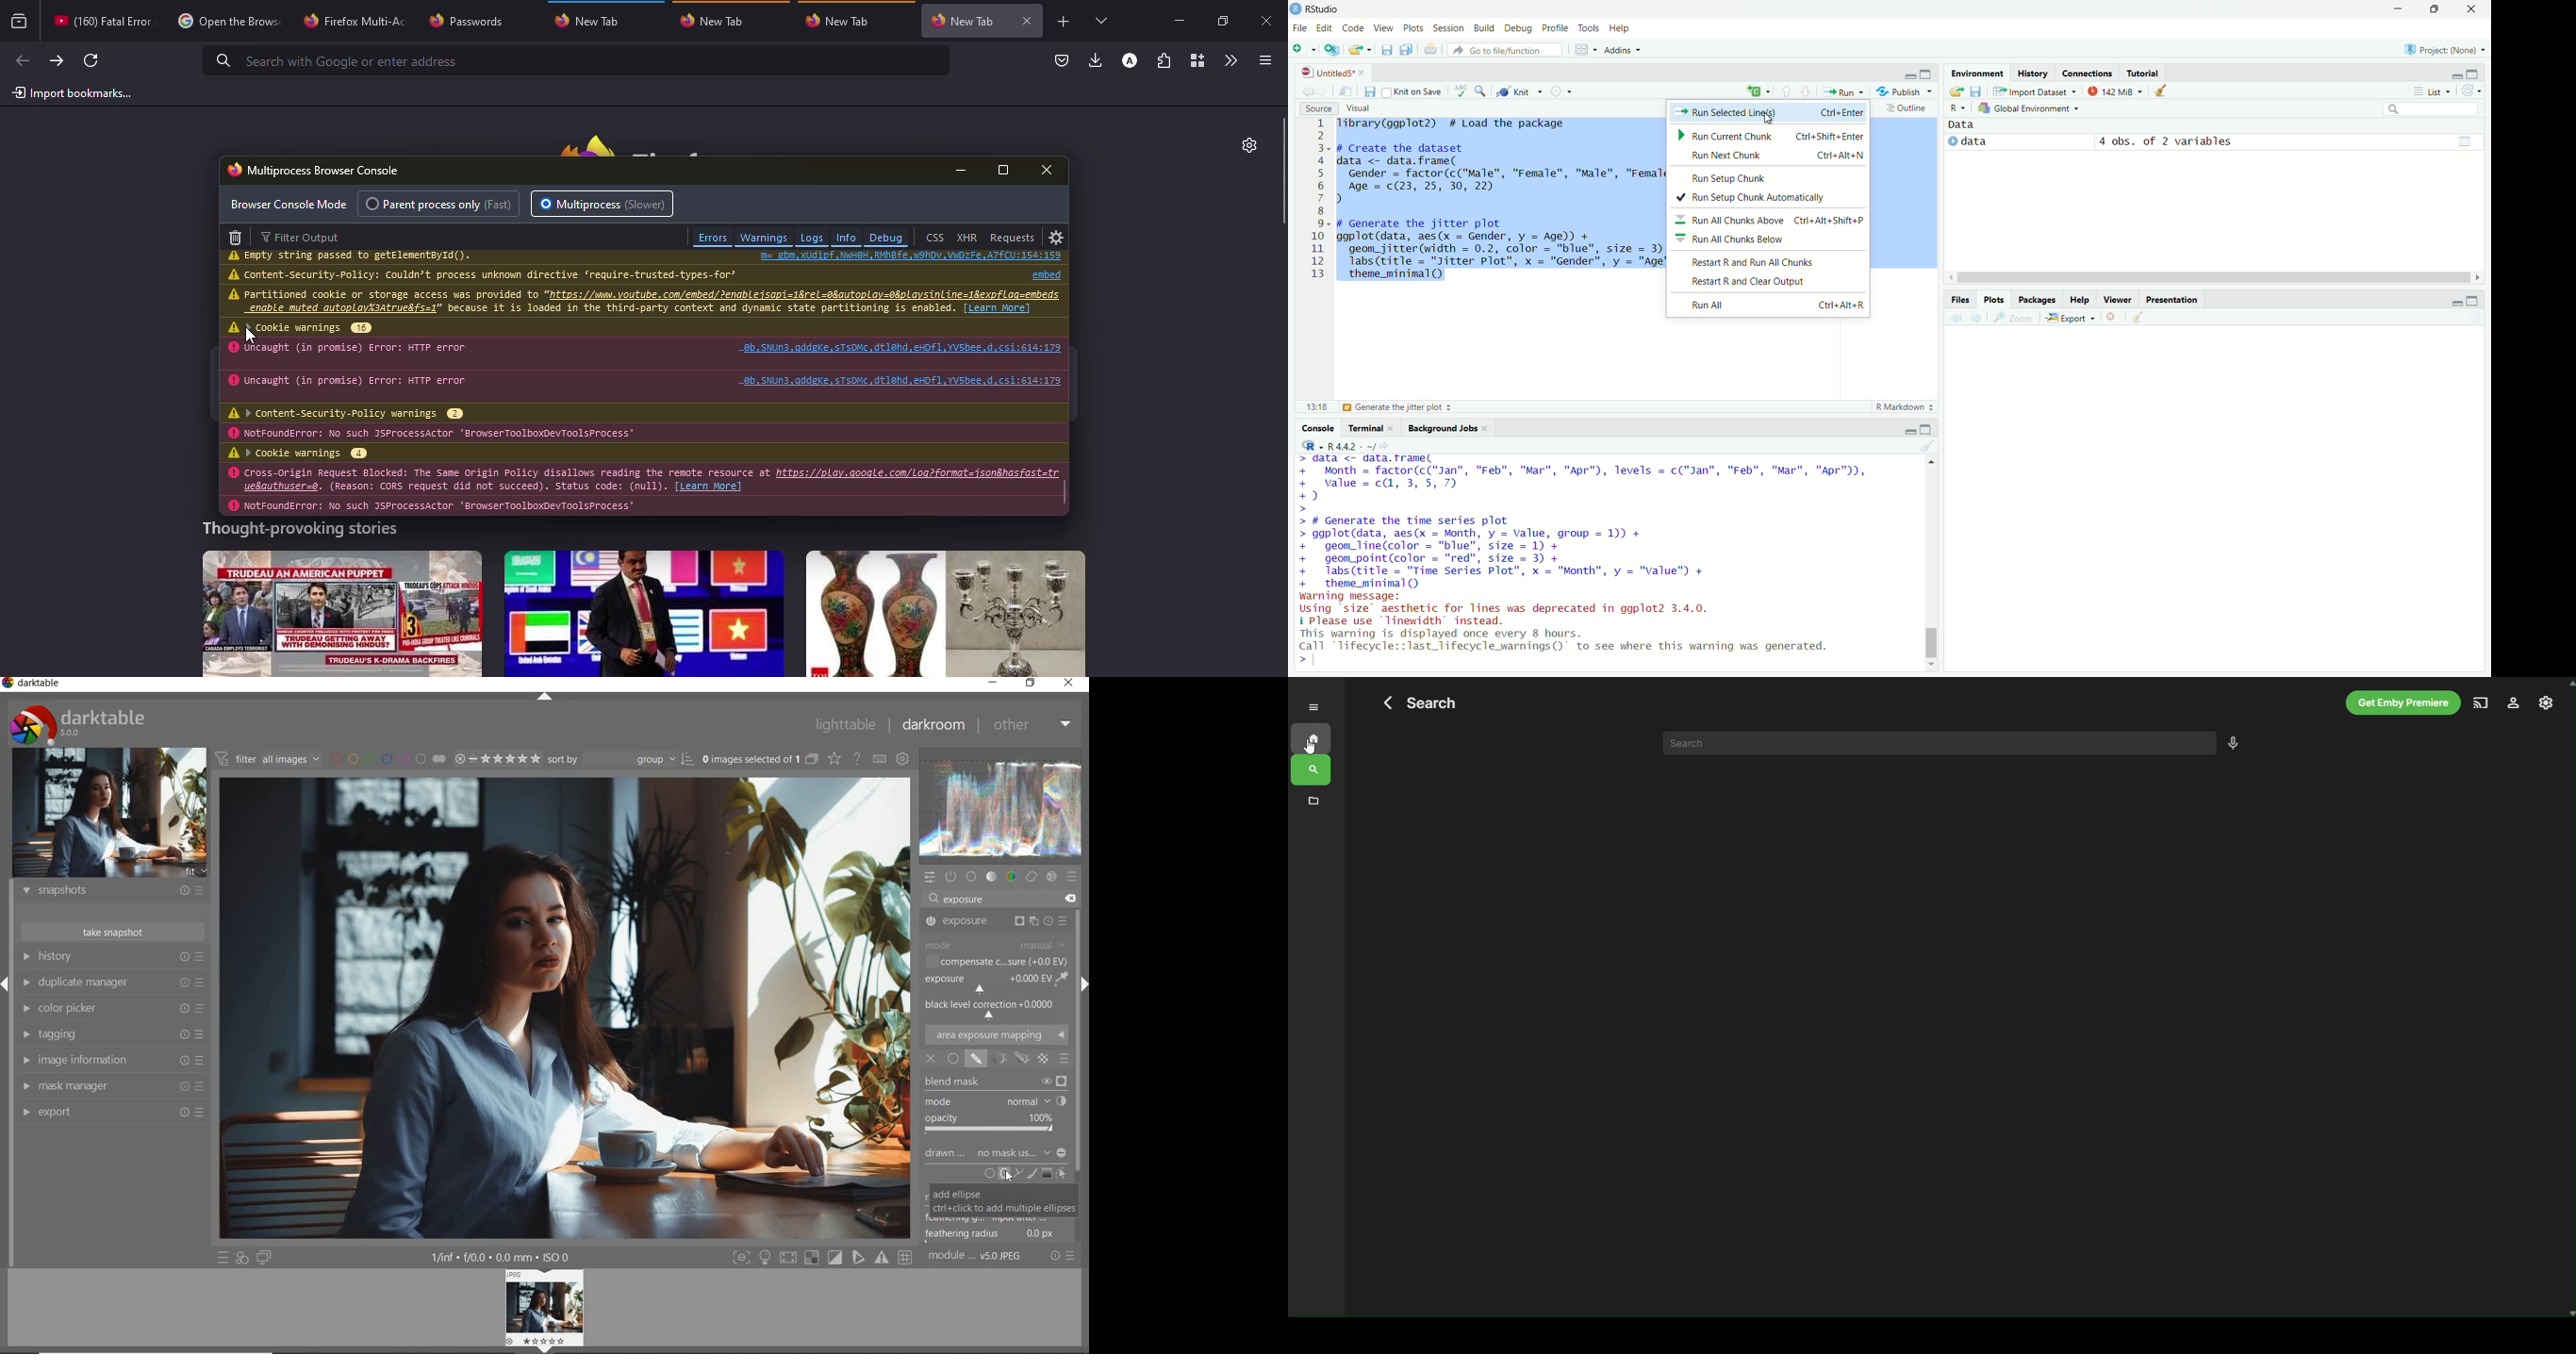 The height and width of the screenshot is (1372, 2576). Describe the element at coordinates (1459, 123) in the screenshot. I see `library to load the package` at that location.